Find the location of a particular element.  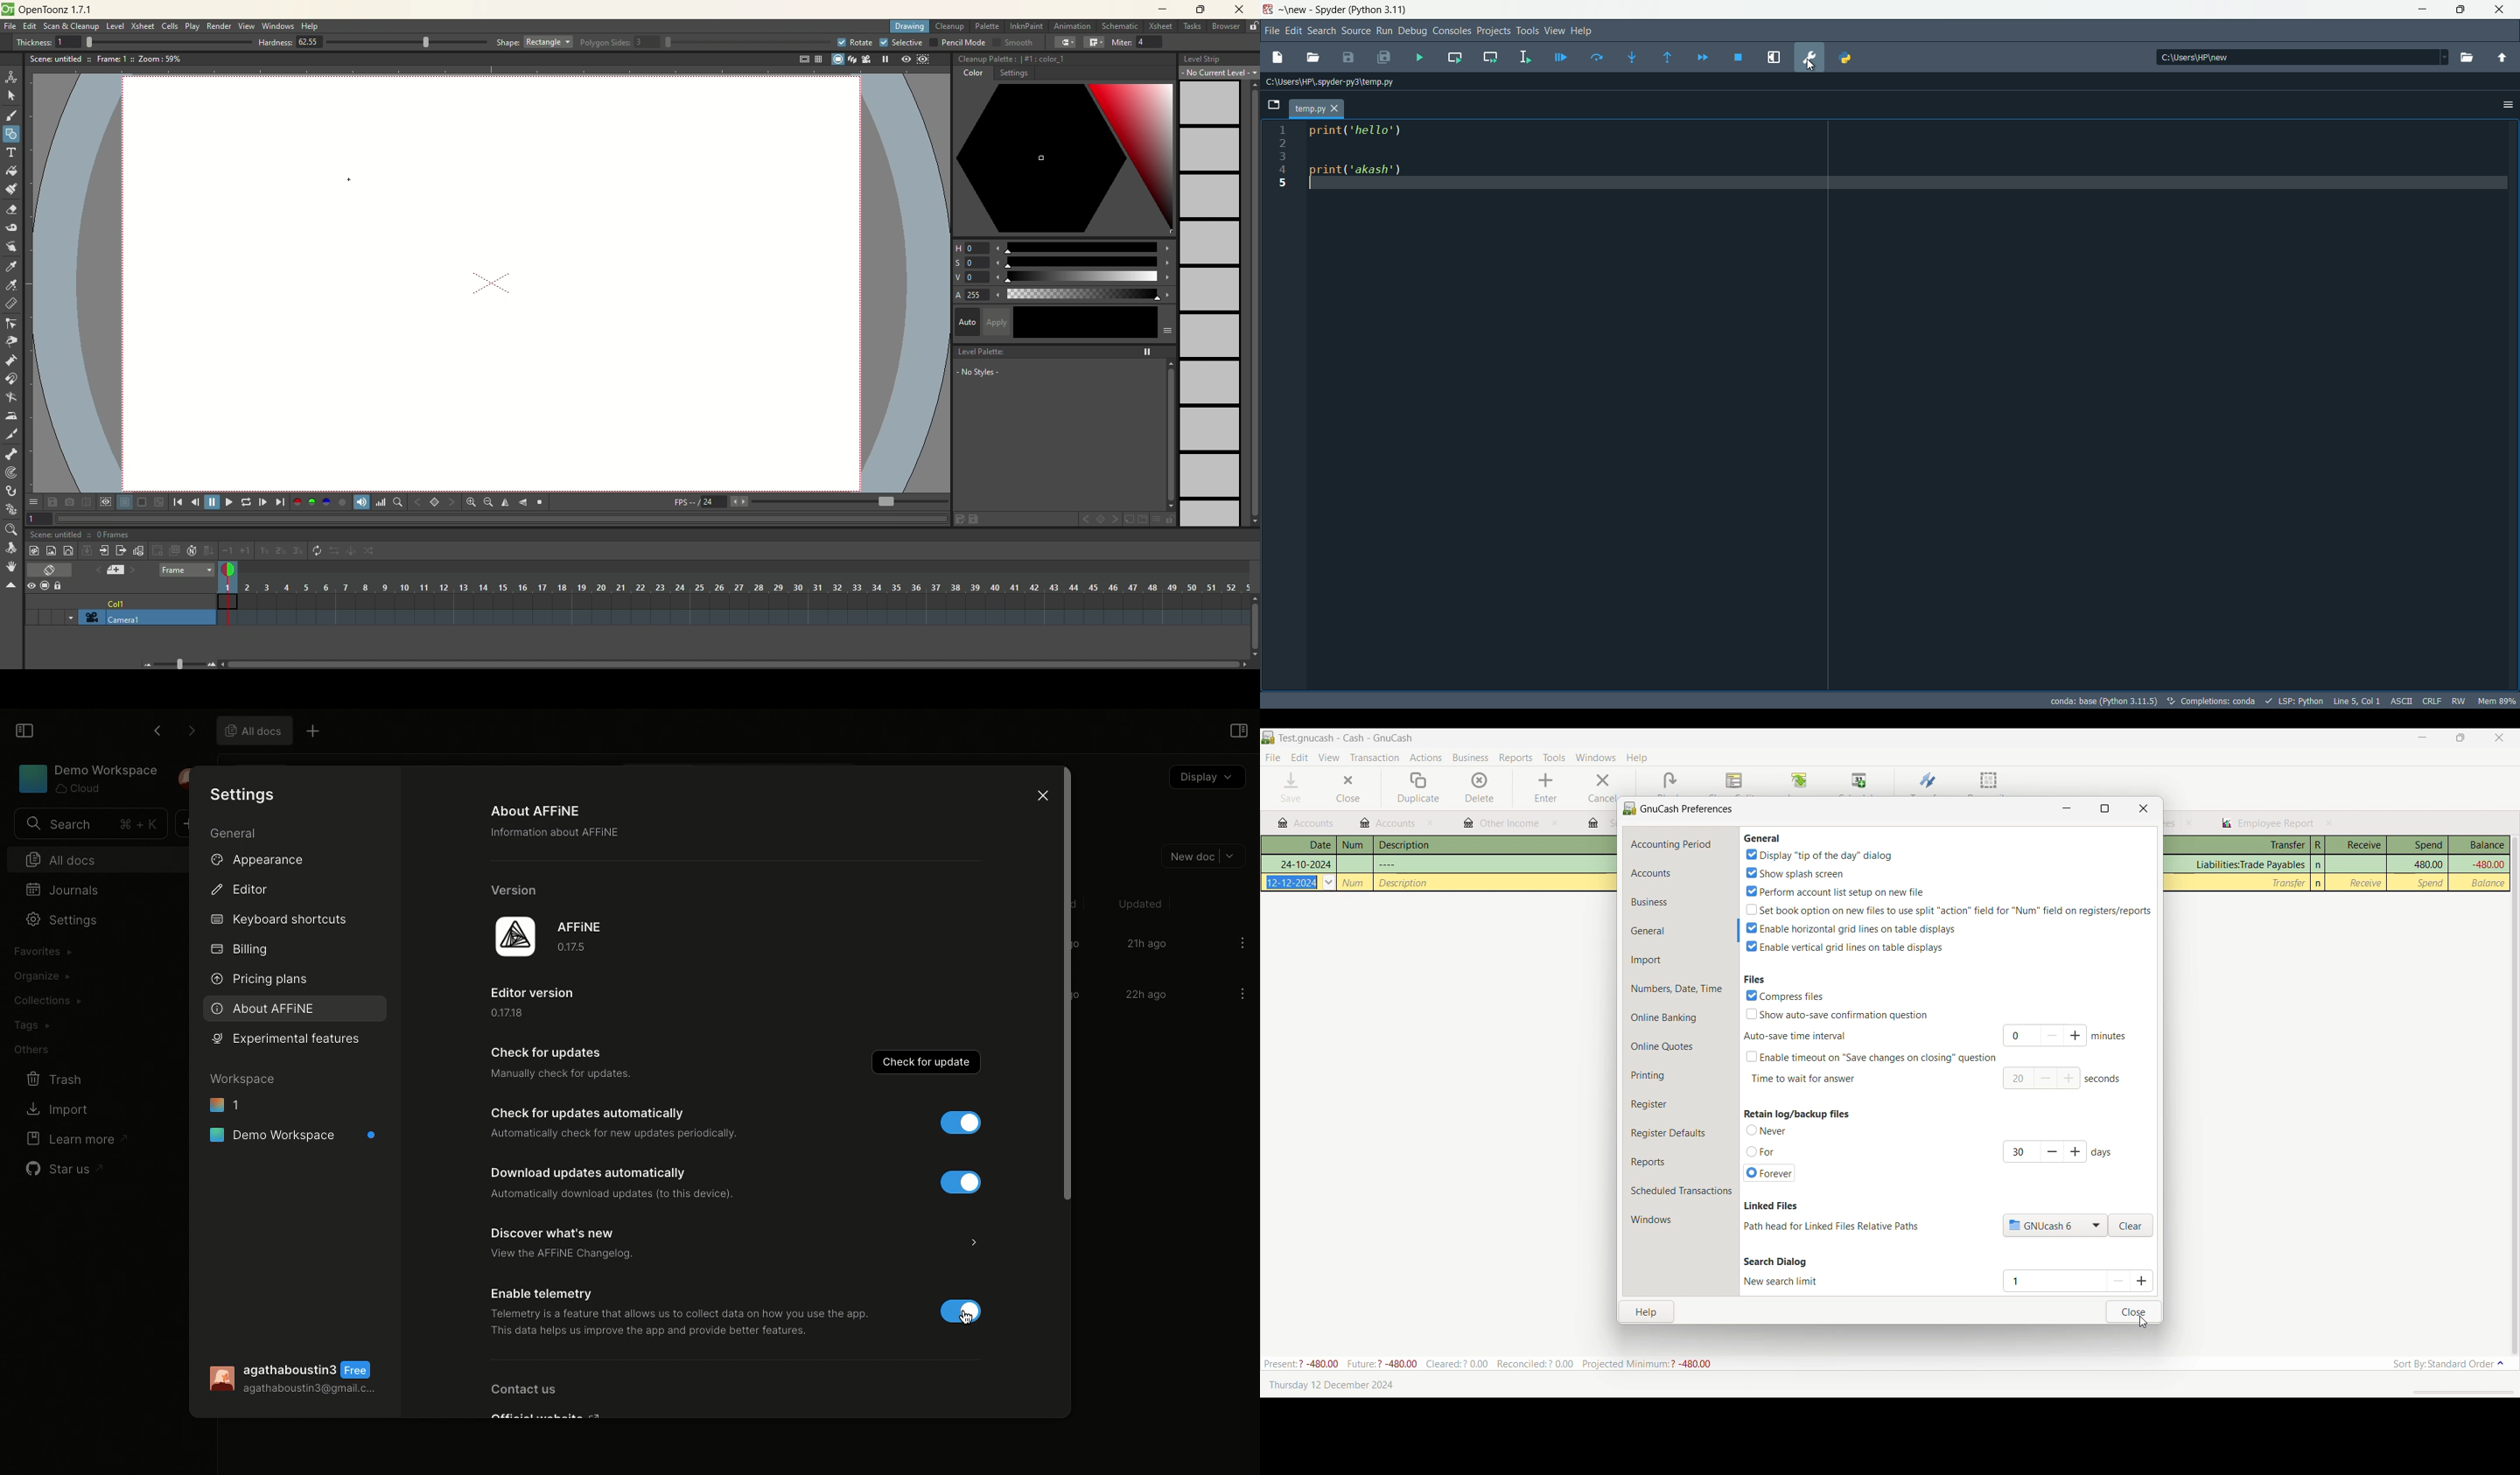

close is located at coordinates (1554, 823).